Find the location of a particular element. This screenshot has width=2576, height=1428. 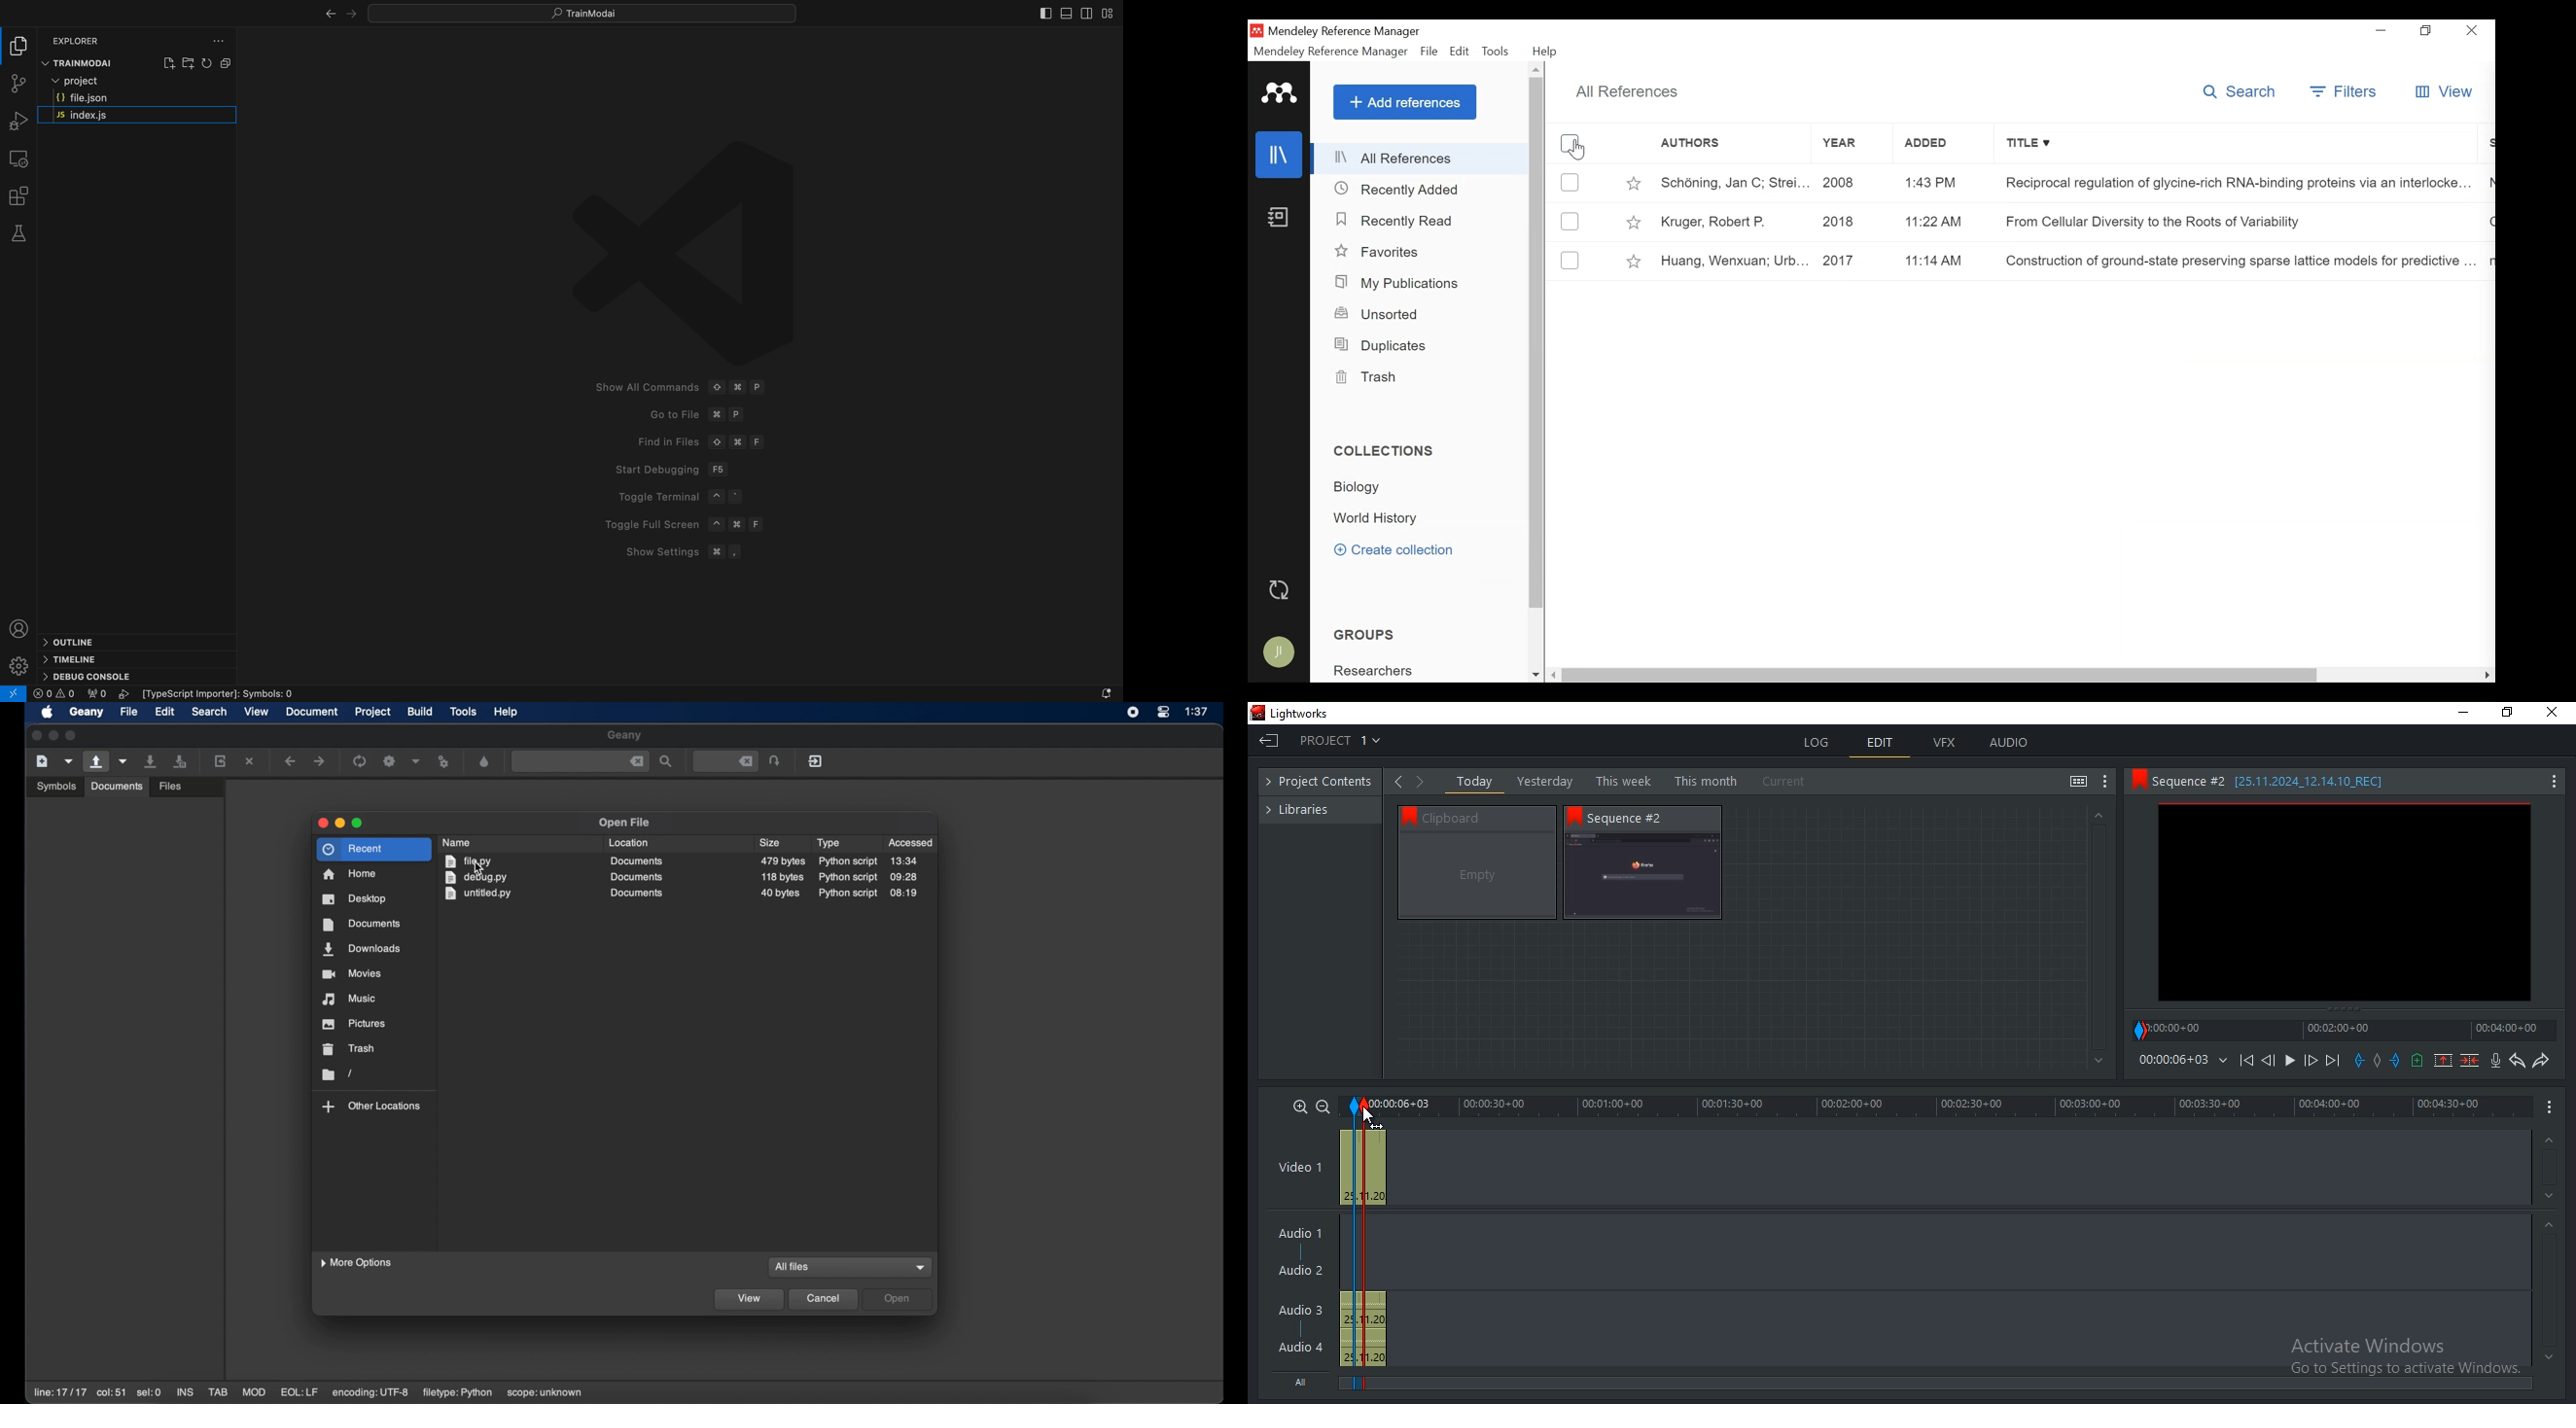

Duplicates is located at coordinates (1382, 346).